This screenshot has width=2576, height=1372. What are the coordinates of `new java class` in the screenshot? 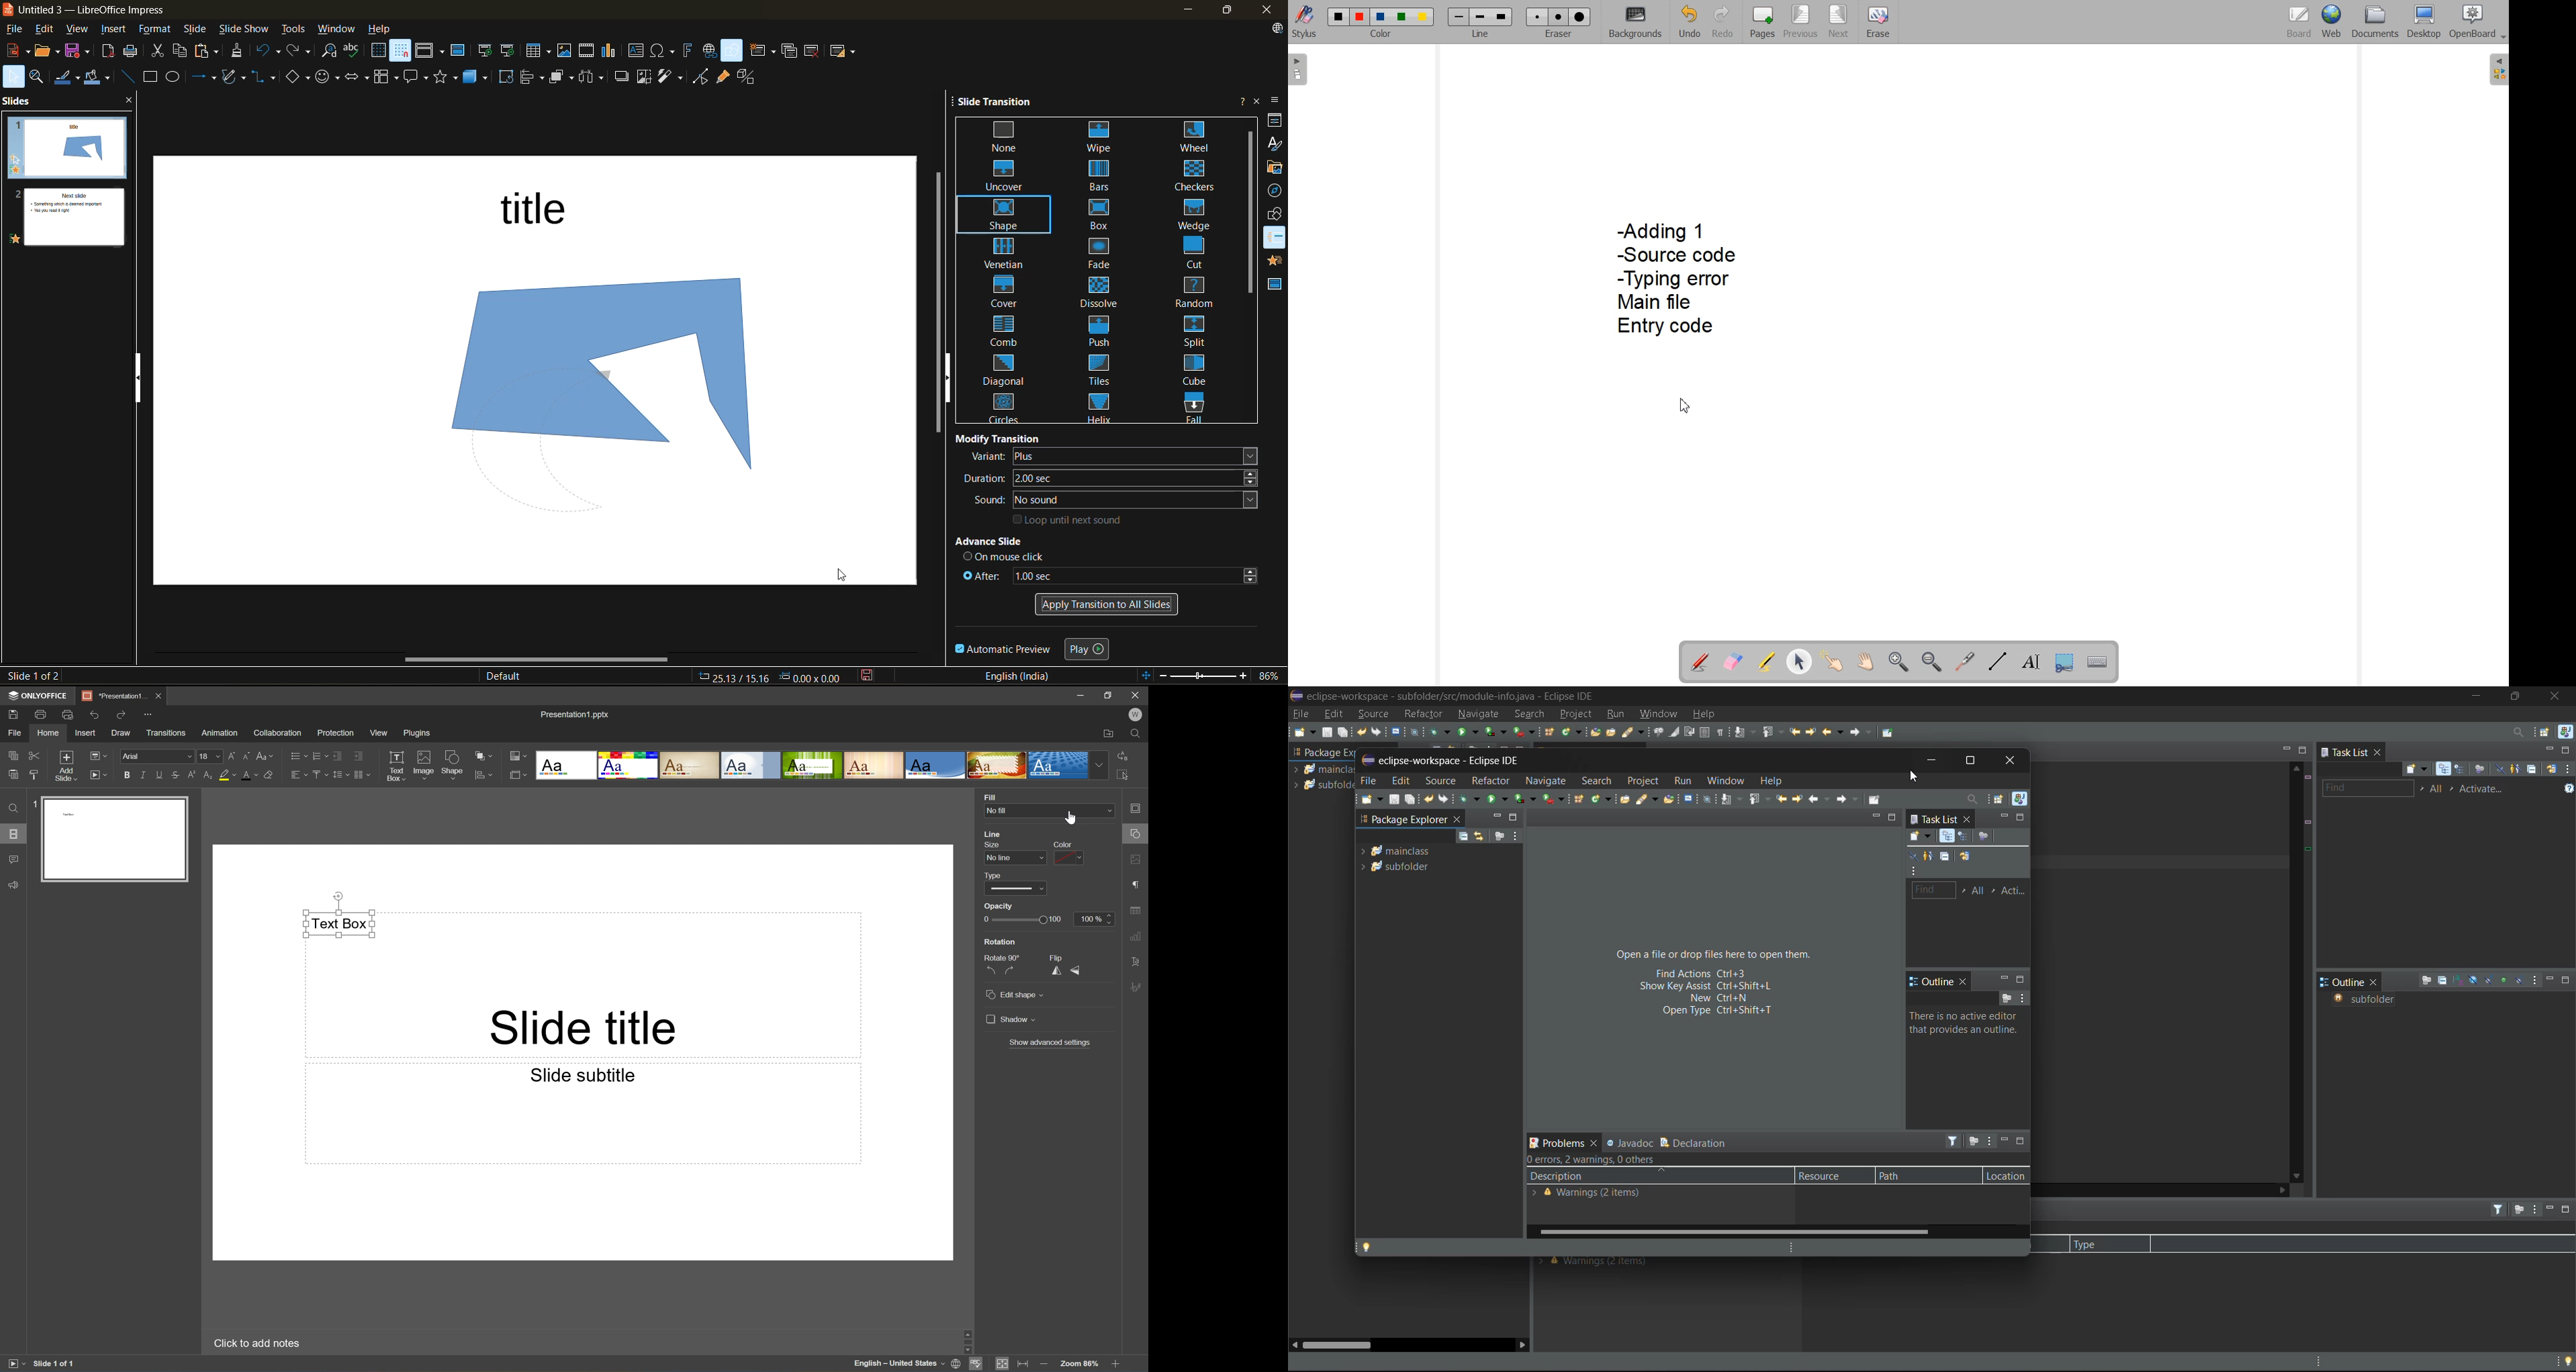 It's located at (1605, 800).